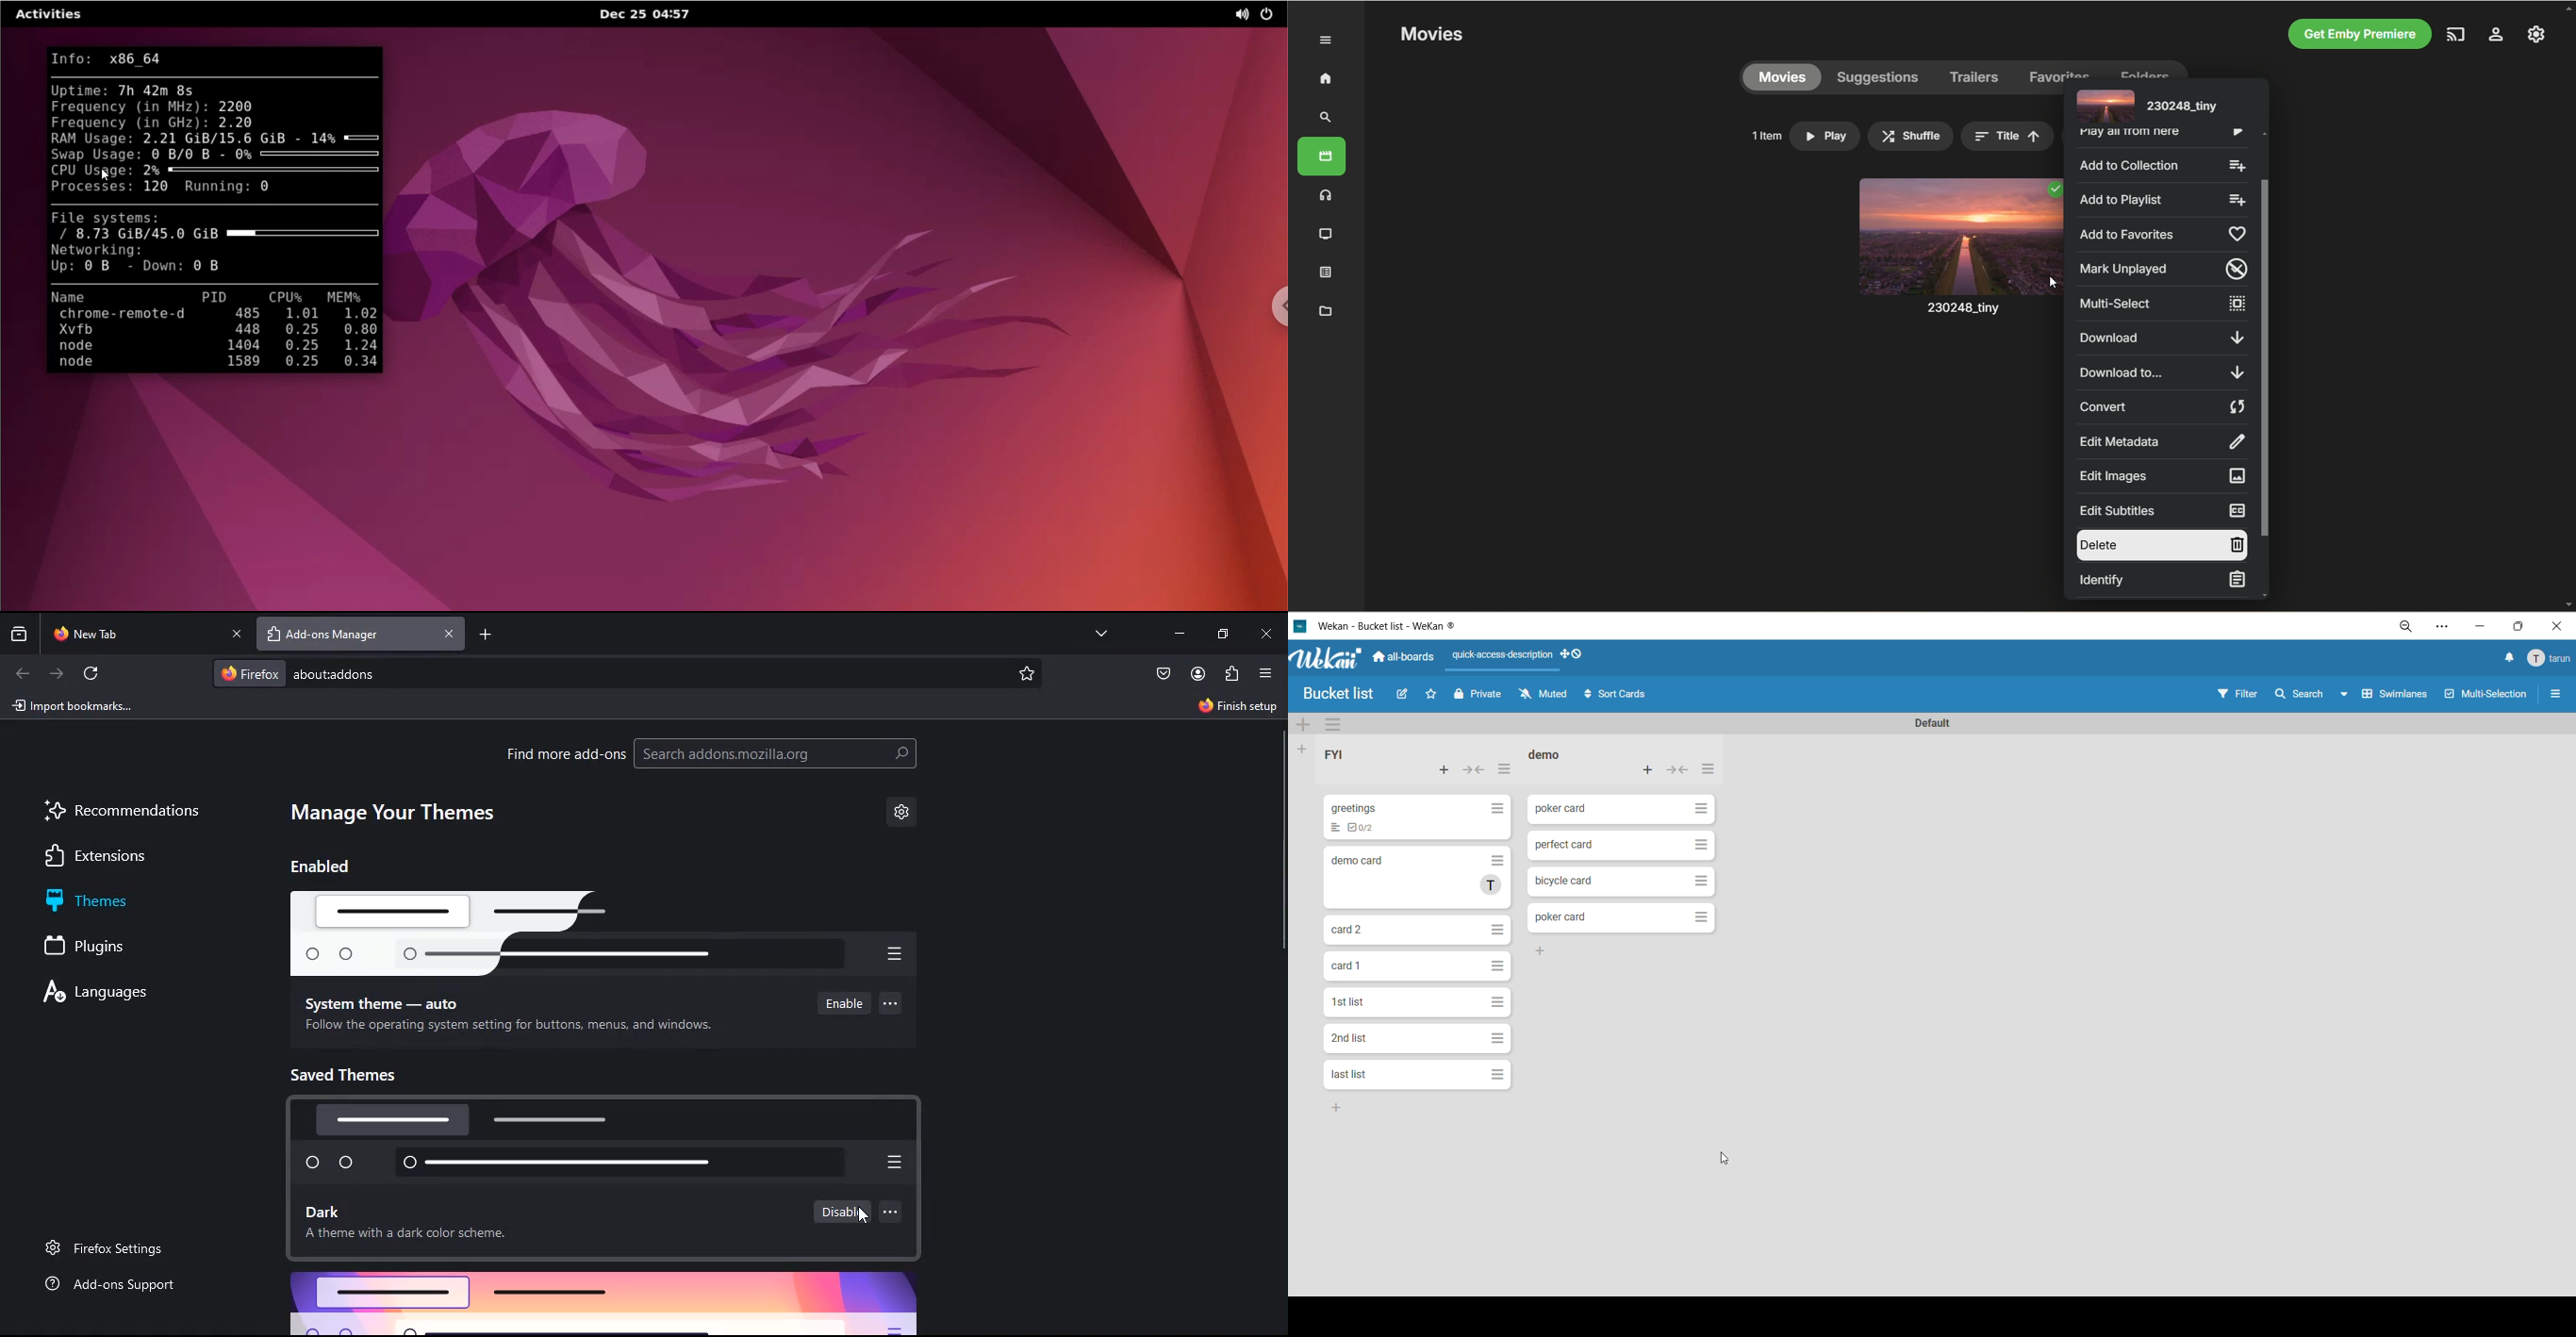 The height and width of the screenshot is (1344, 2576). Describe the element at coordinates (2546, 659) in the screenshot. I see `menu` at that location.